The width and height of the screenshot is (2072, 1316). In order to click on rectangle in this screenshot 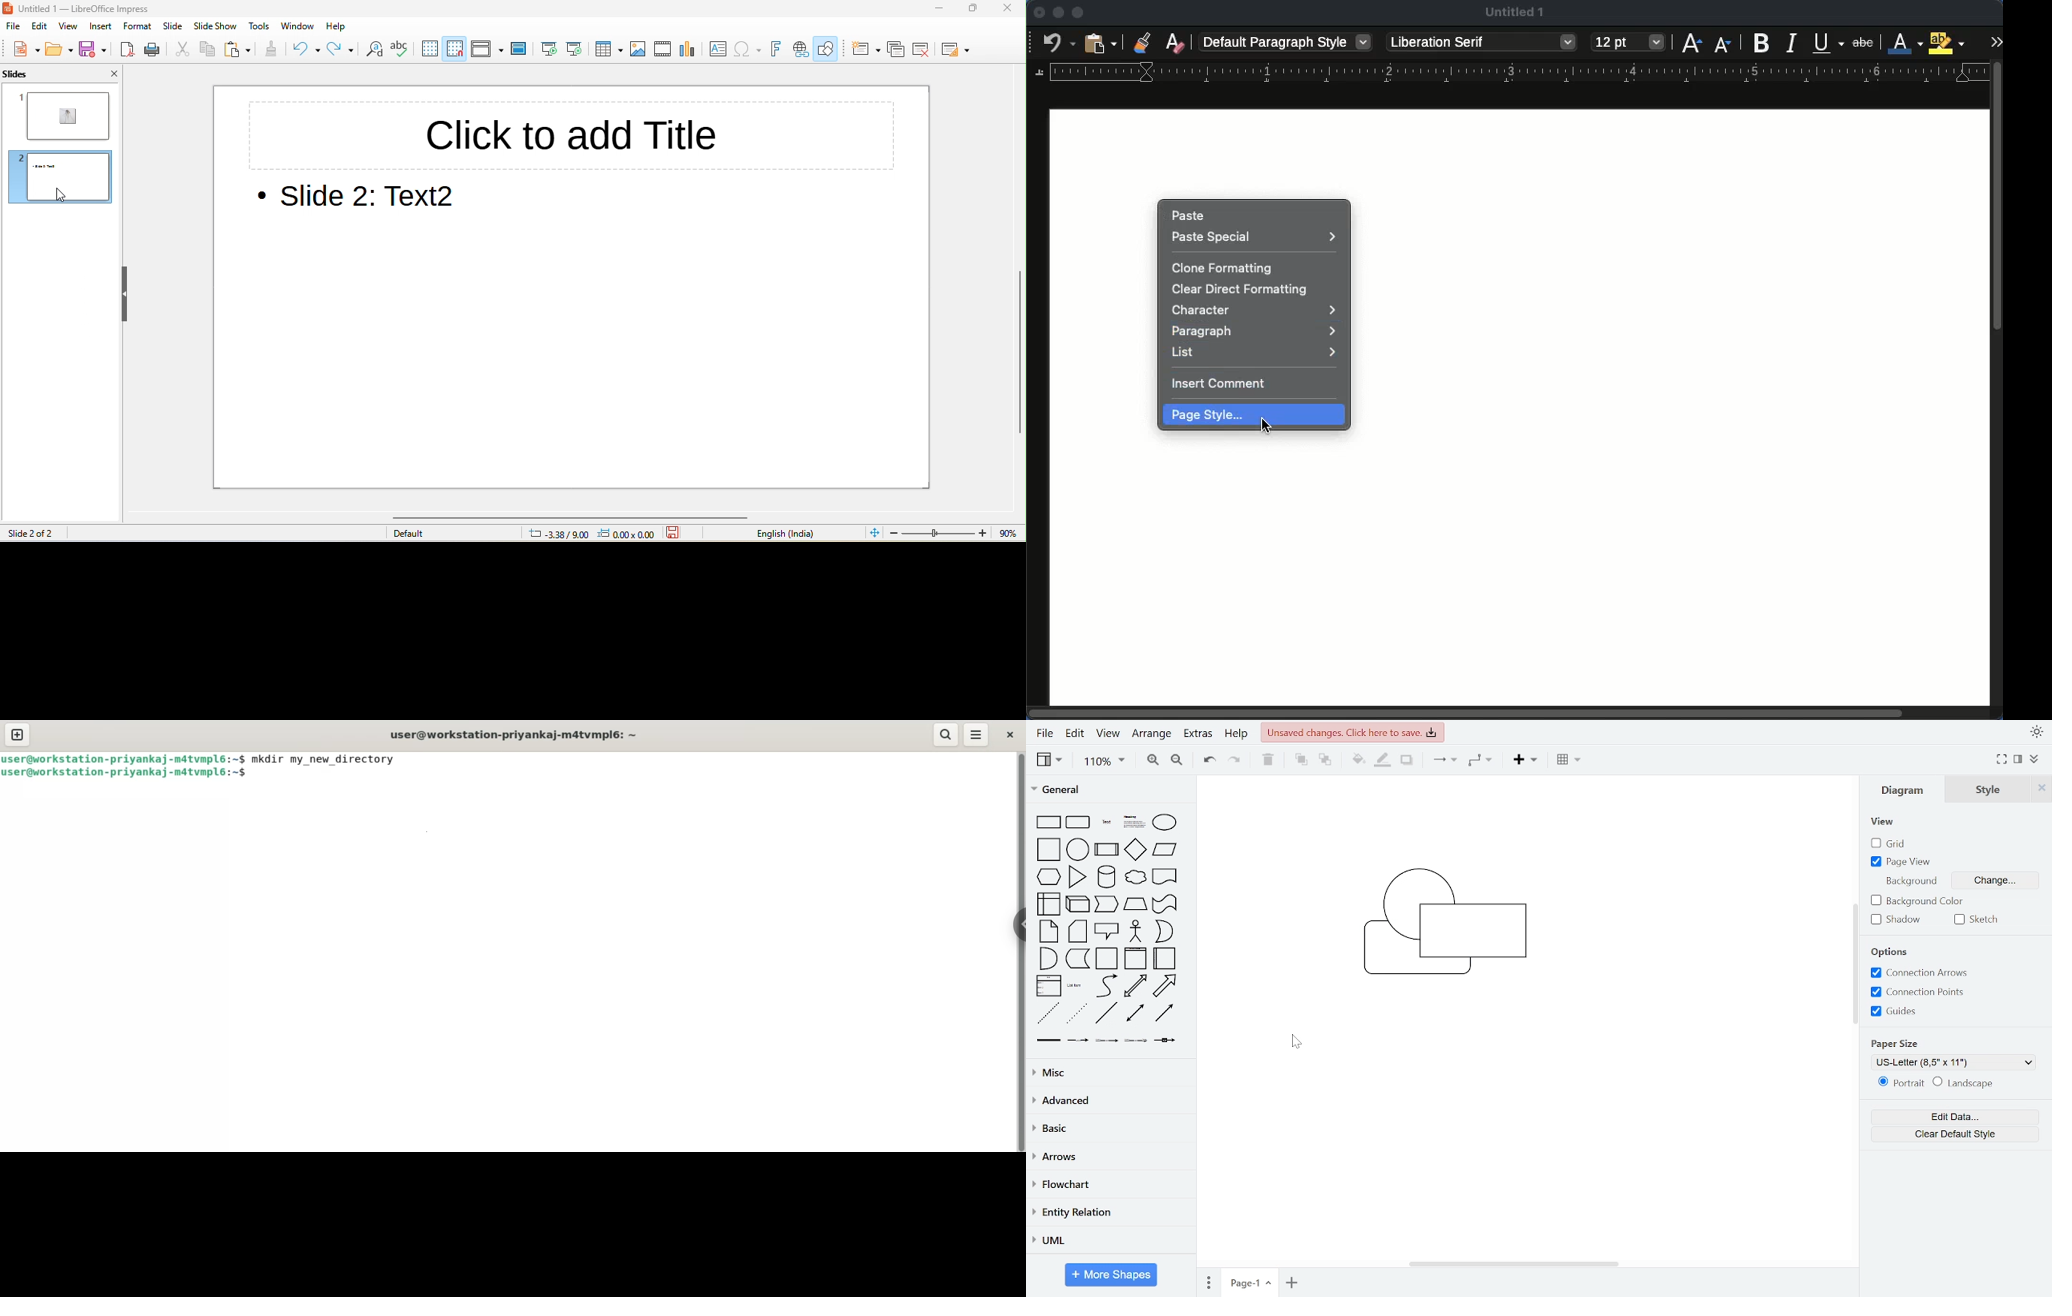, I will do `click(1048, 823)`.